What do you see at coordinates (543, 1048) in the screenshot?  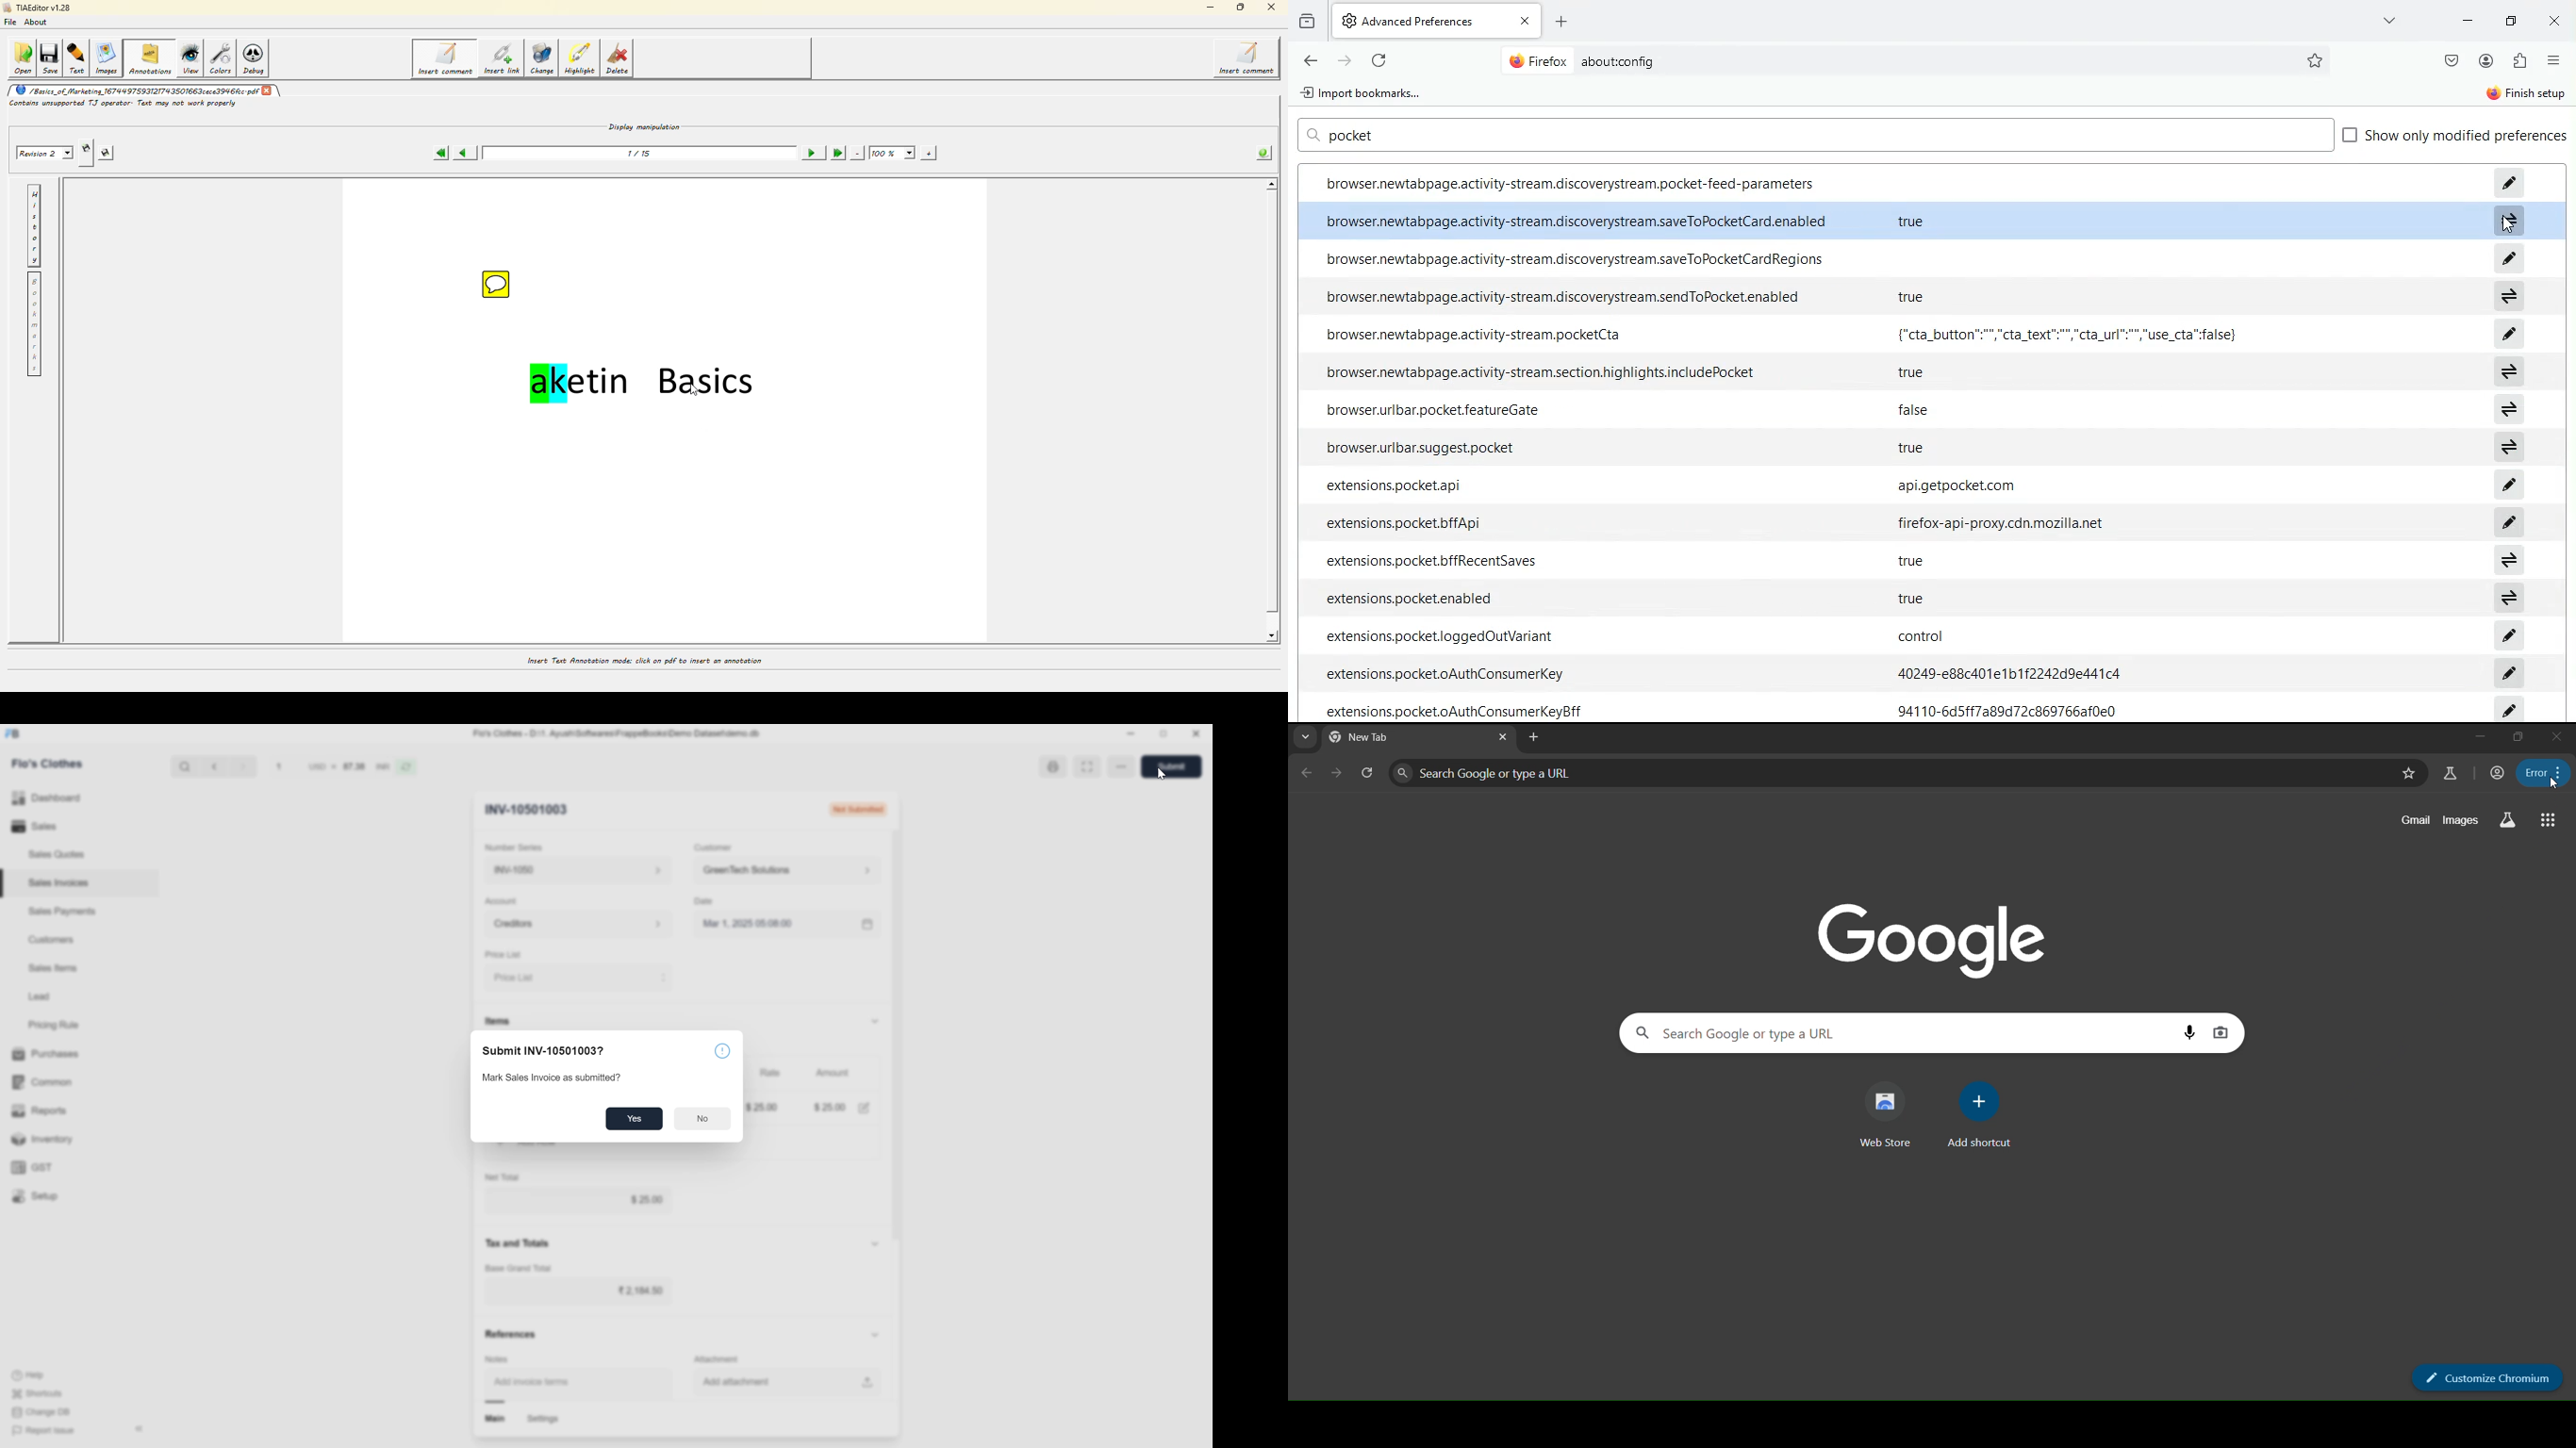 I see `Submit INV-10501003?` at bounding box center [543, 1048].